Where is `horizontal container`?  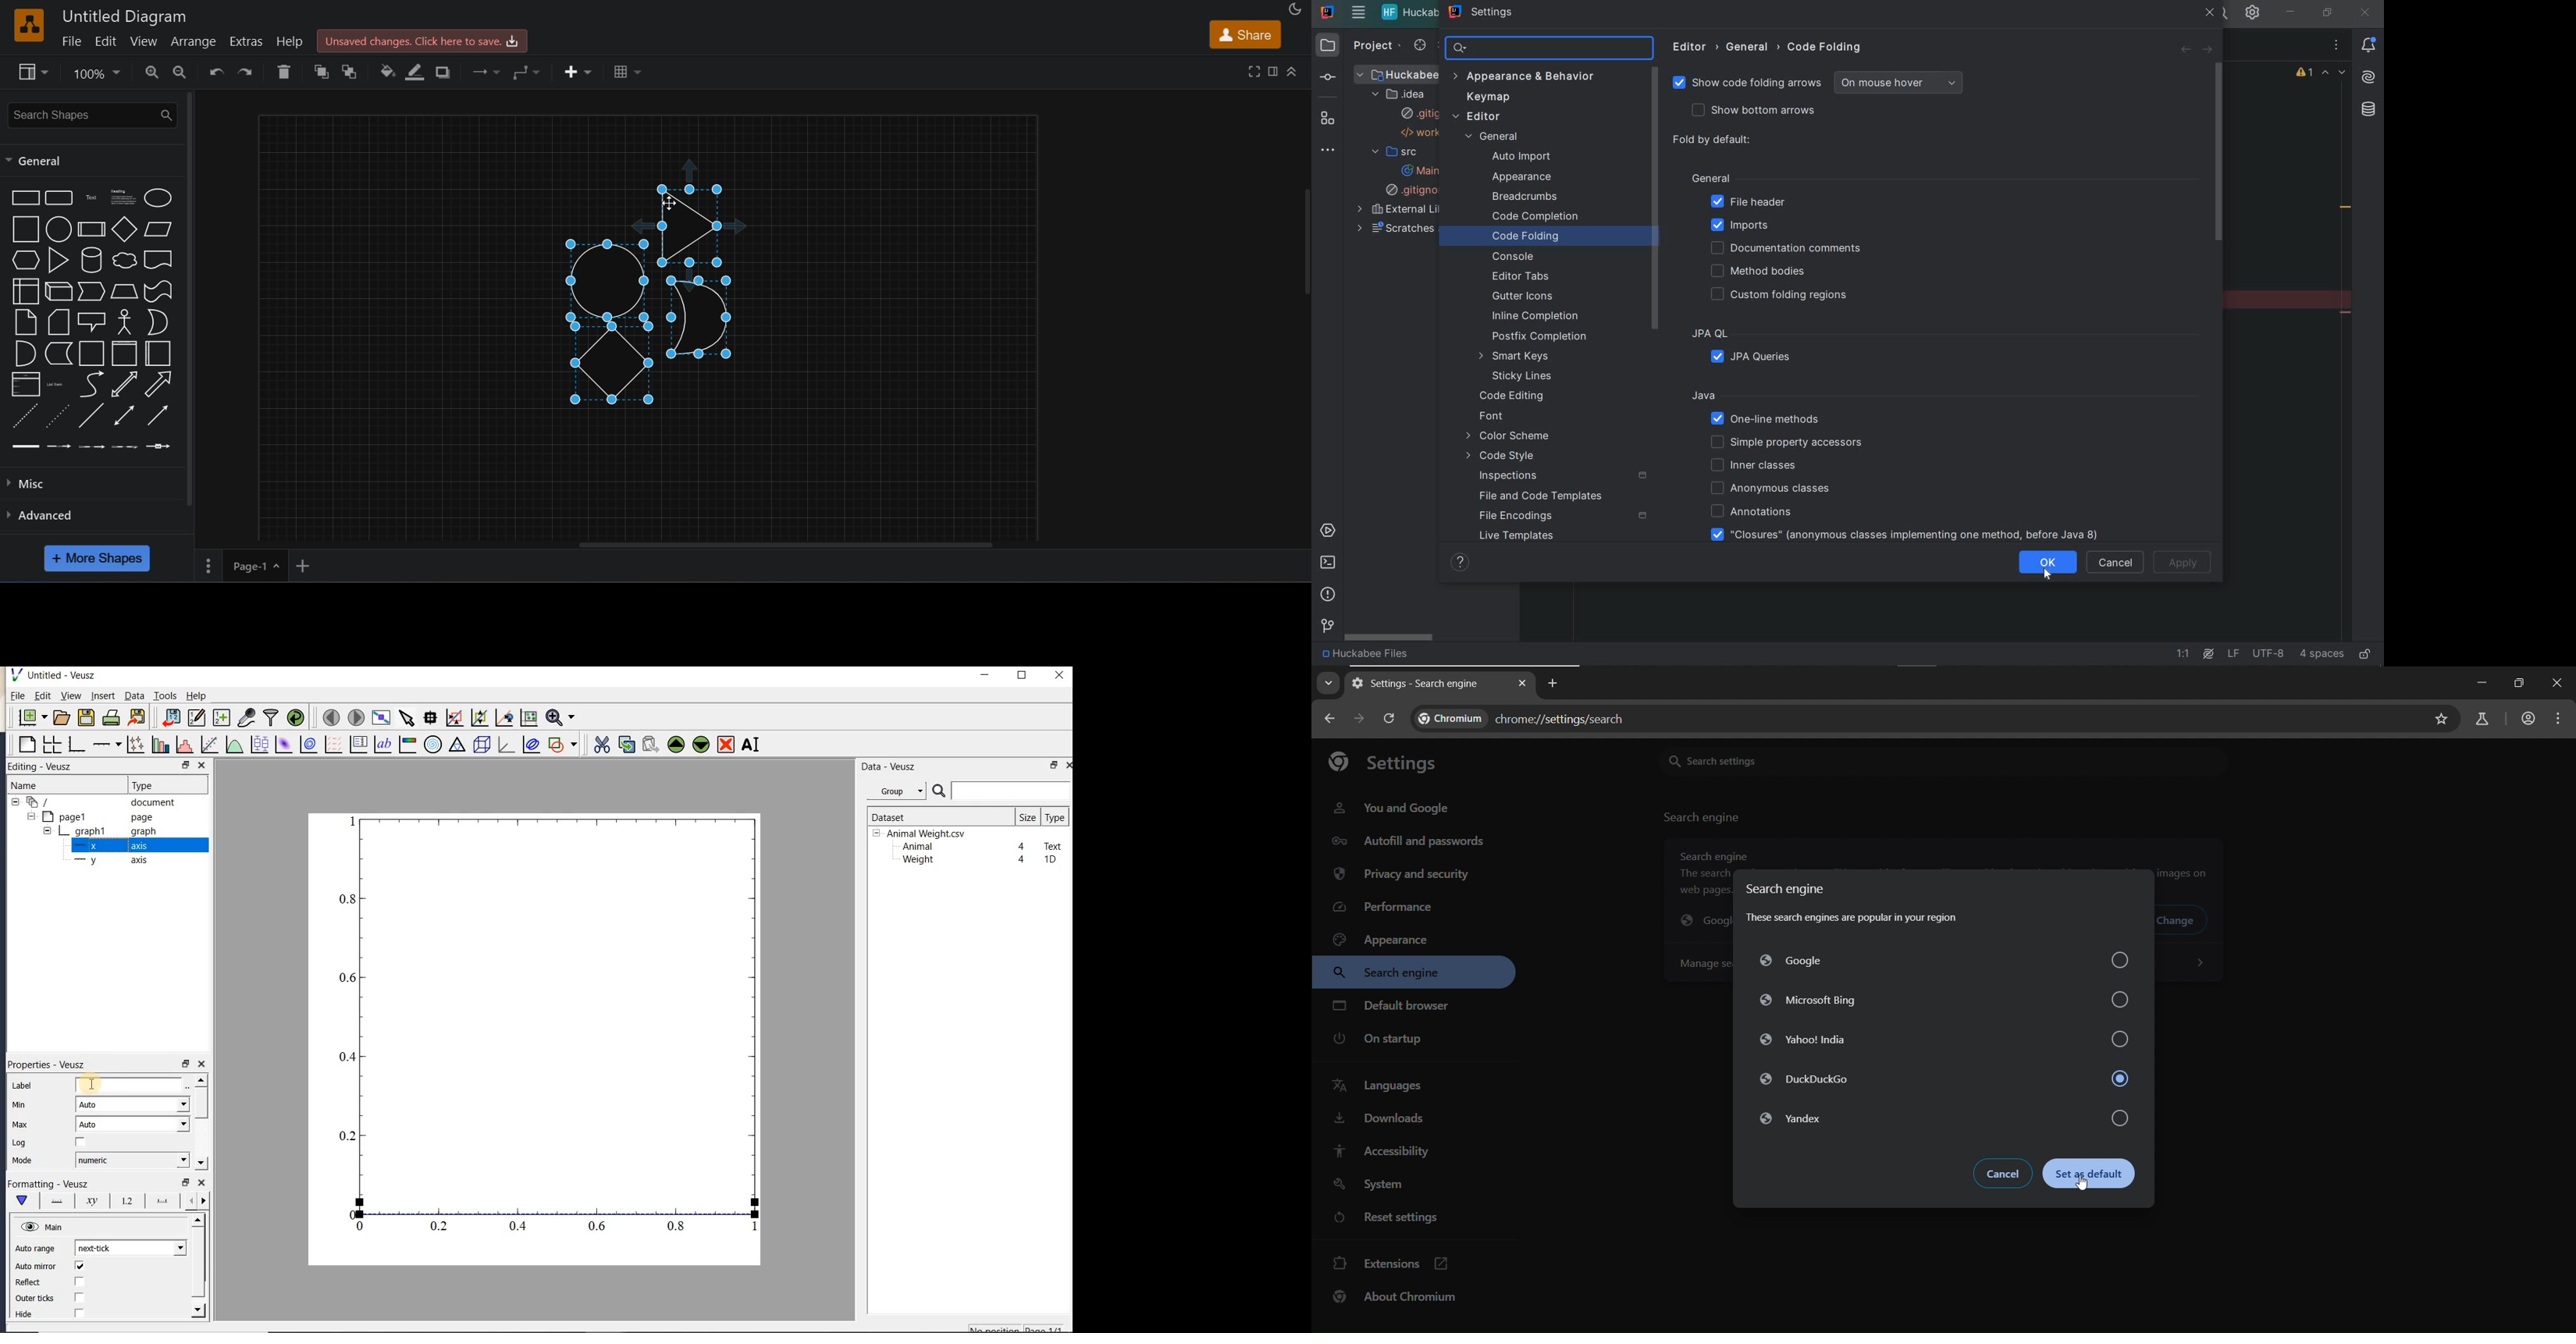
horizontal container is located at coordinates (158, 353).